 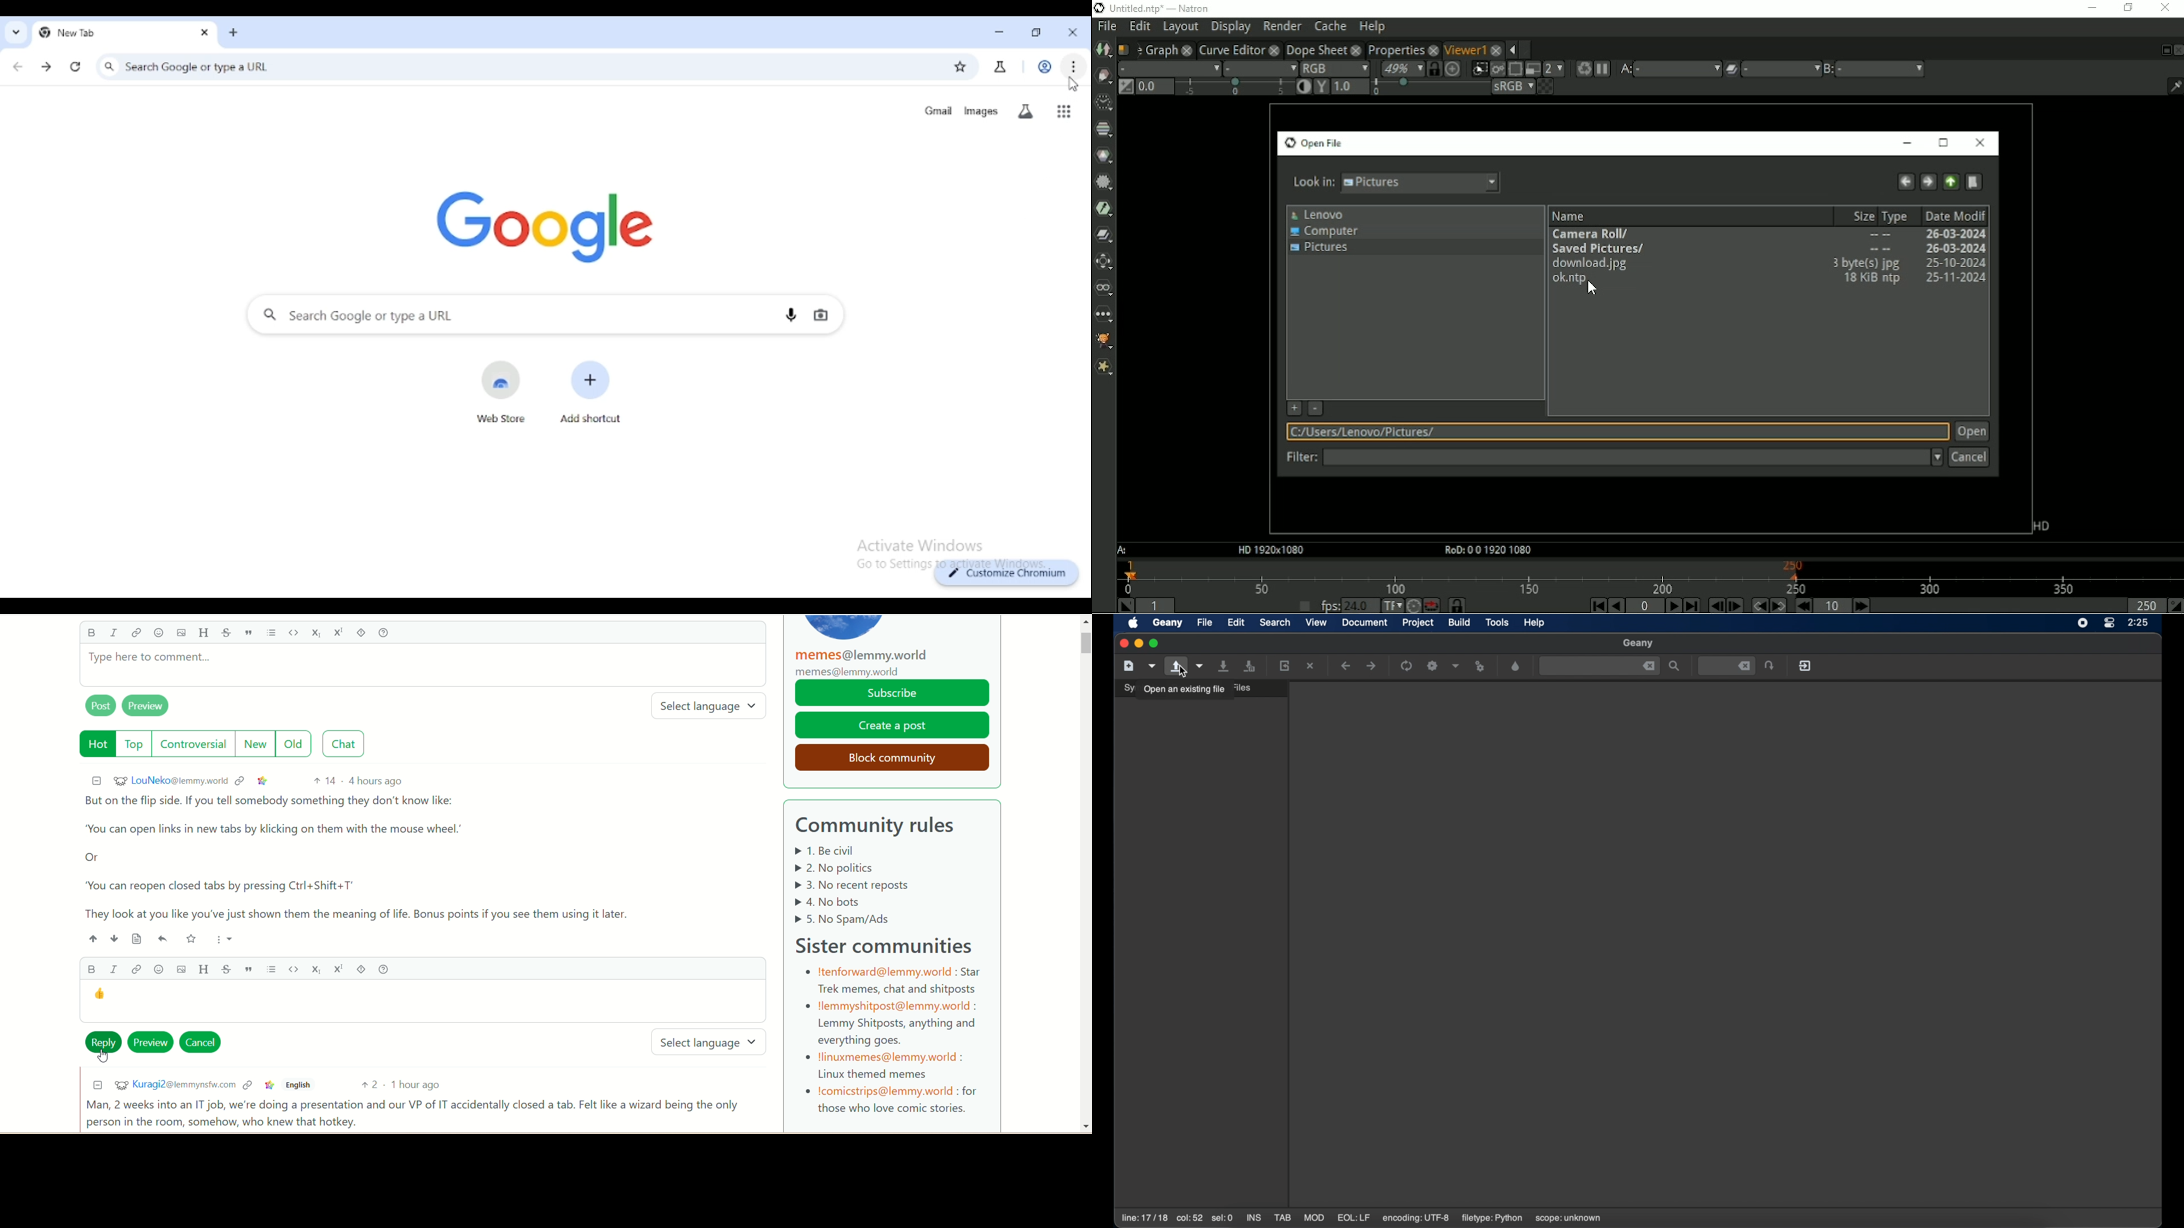 What do you see at coordinates (1000, 33) in the screenshot?
I see `minimize` at bounding box center [1000, 33].